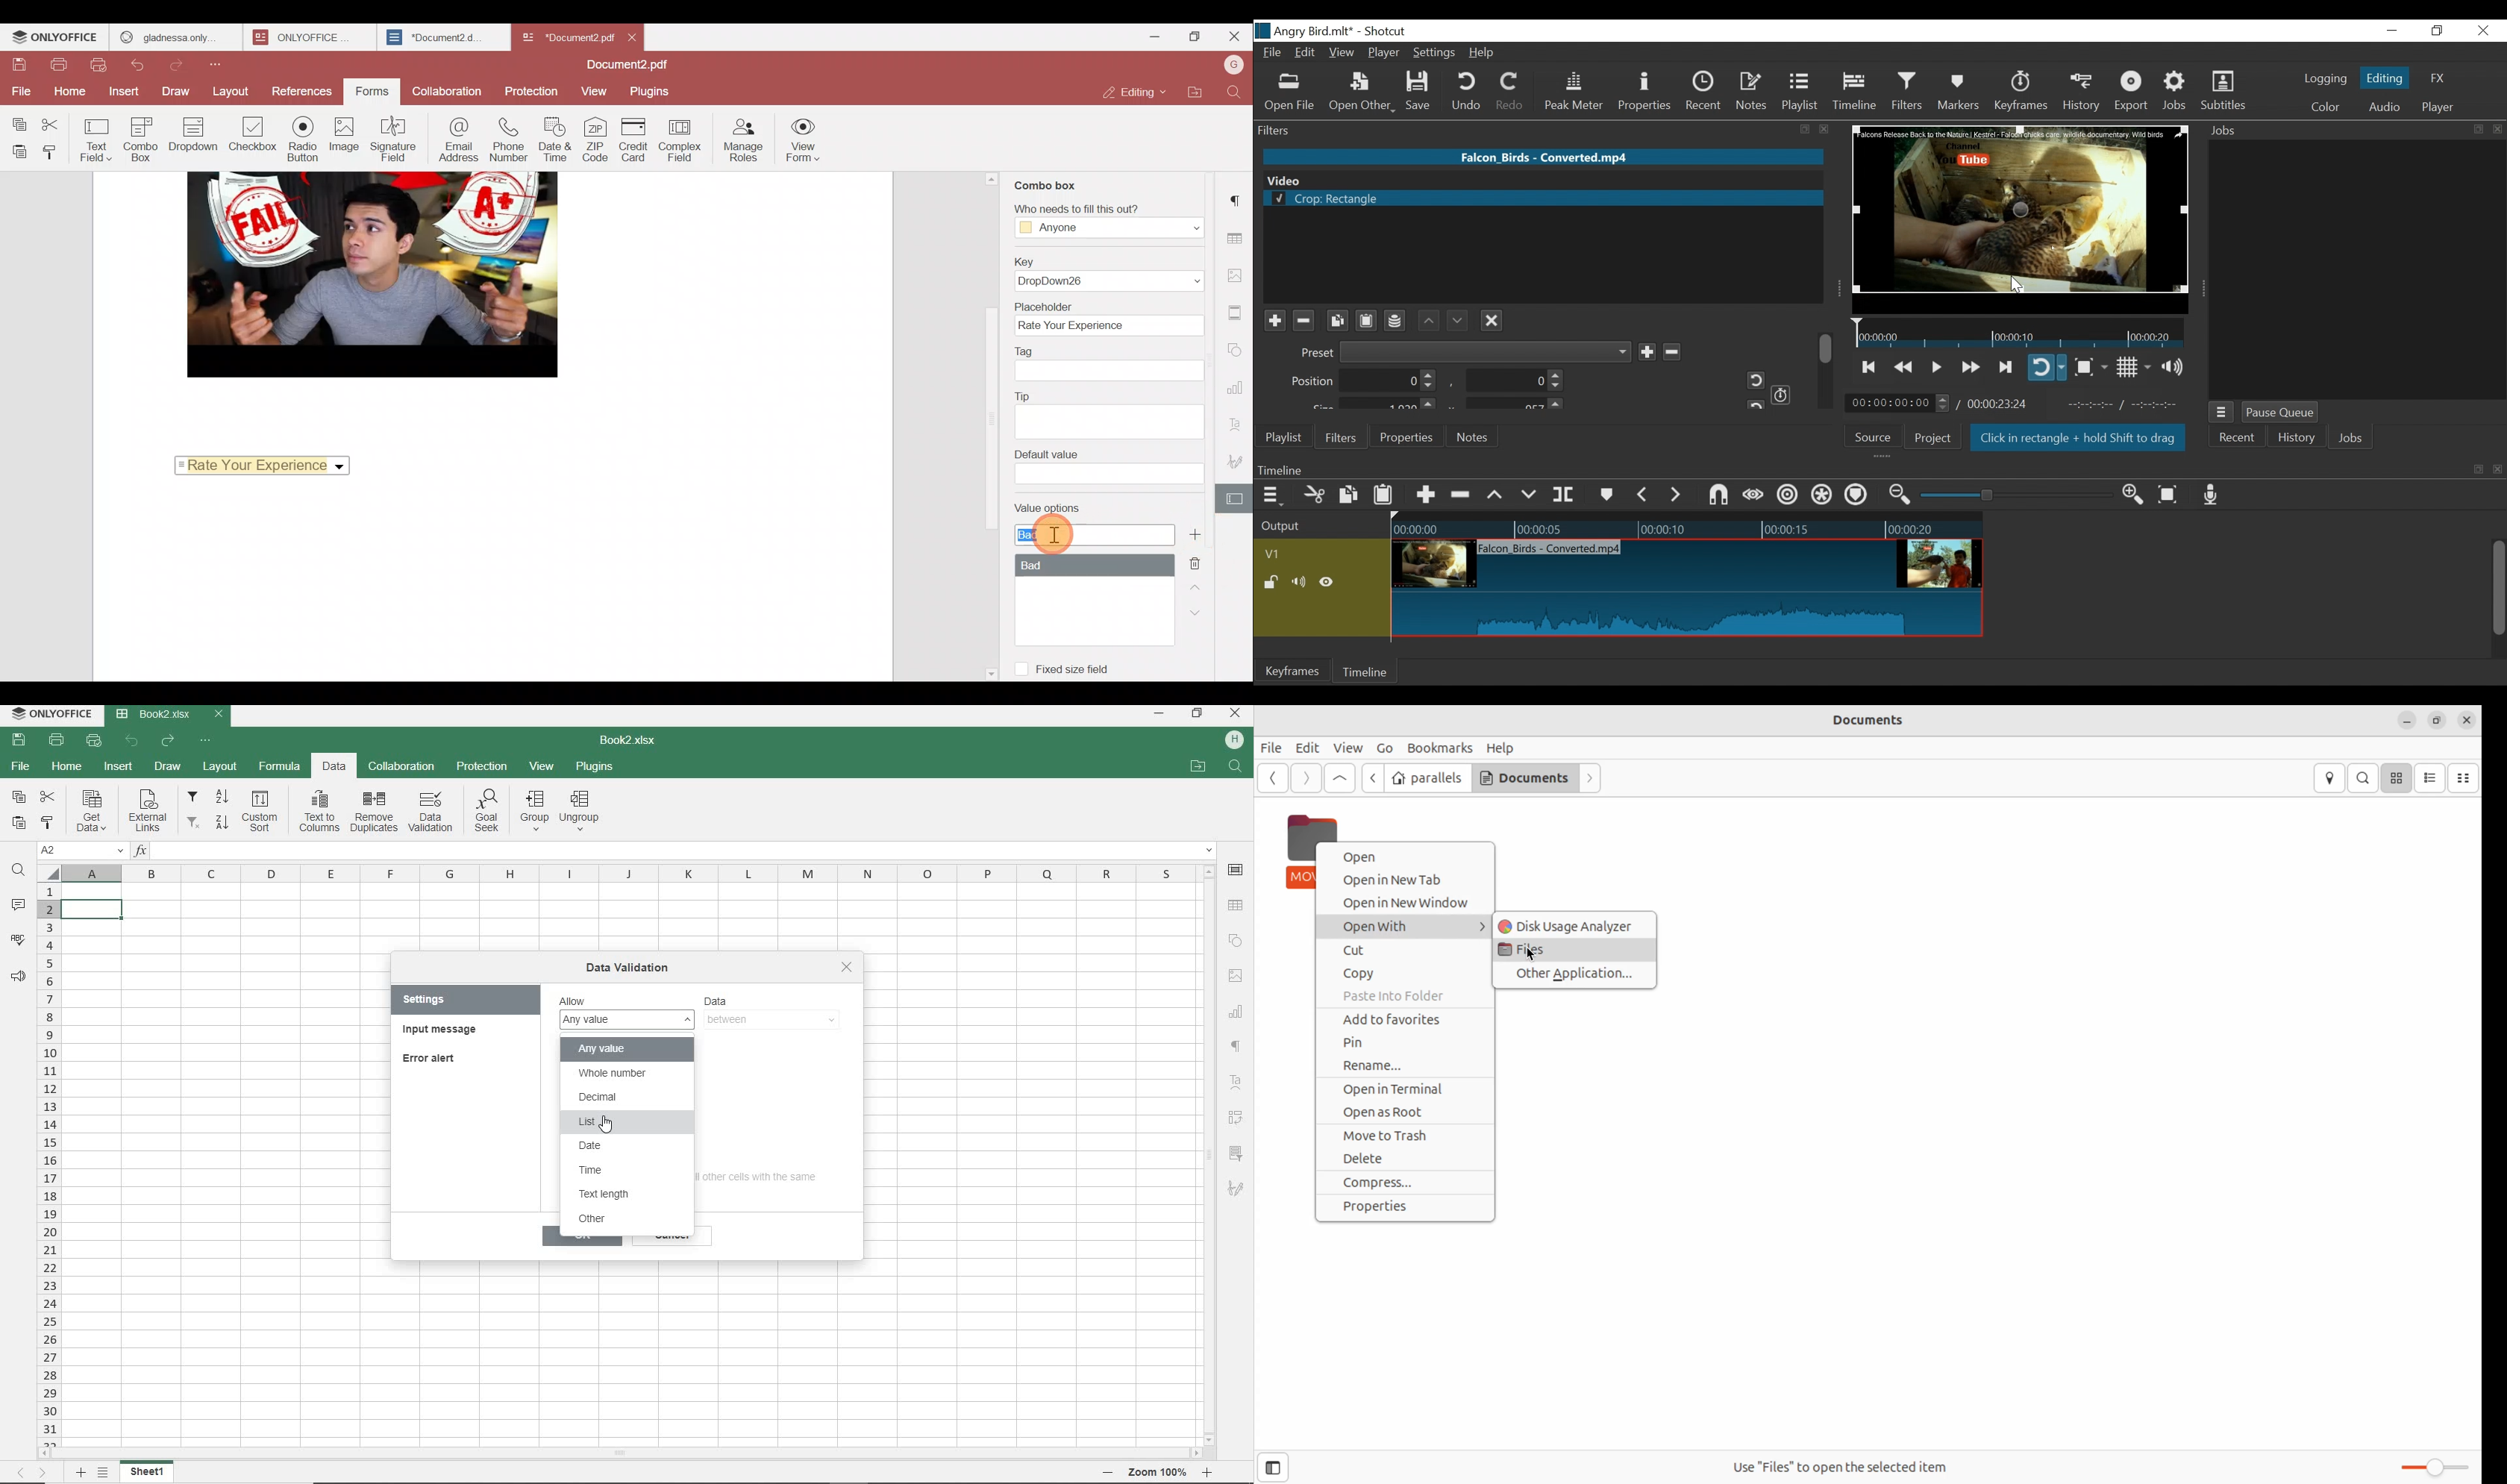 Image resolution: width=2520 pixels, height=1484 pixels. What do you see at coordinates (17, 151) in the screenshot?
I see `Paste` at bounding box center [17, 151].